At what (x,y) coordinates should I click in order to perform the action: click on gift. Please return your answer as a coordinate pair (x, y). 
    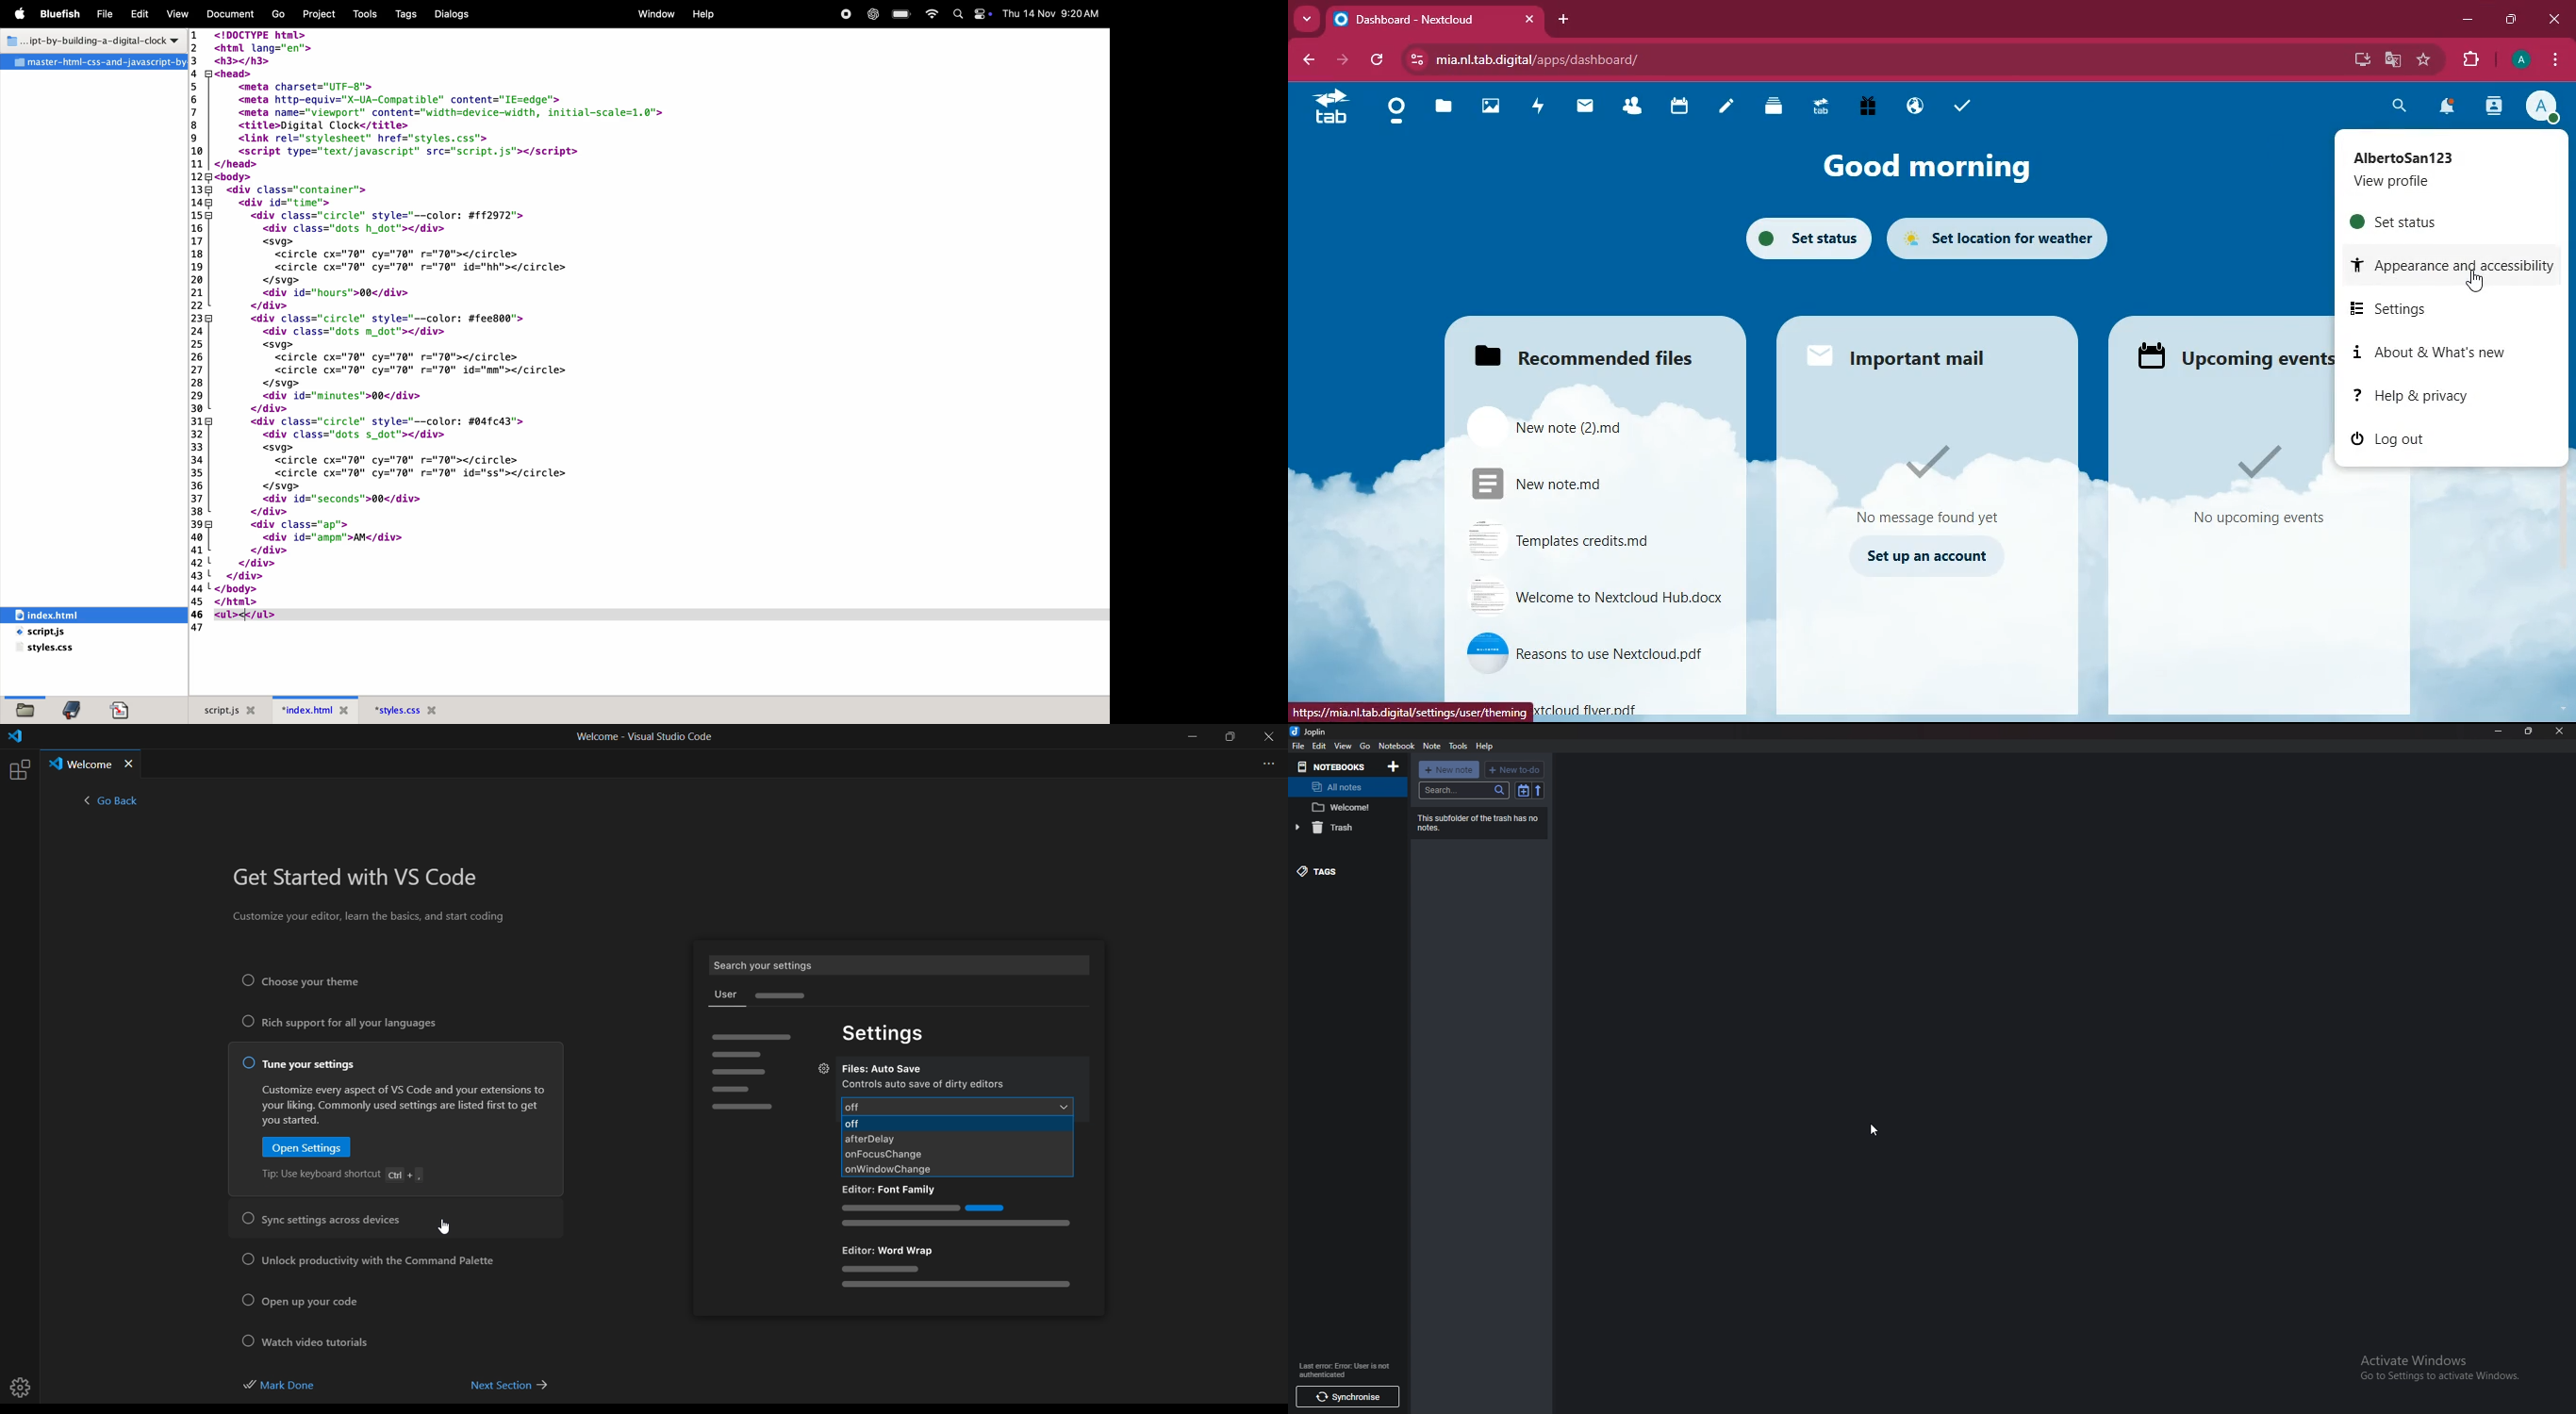
    Looking at the image, I should click on (1863, 107).